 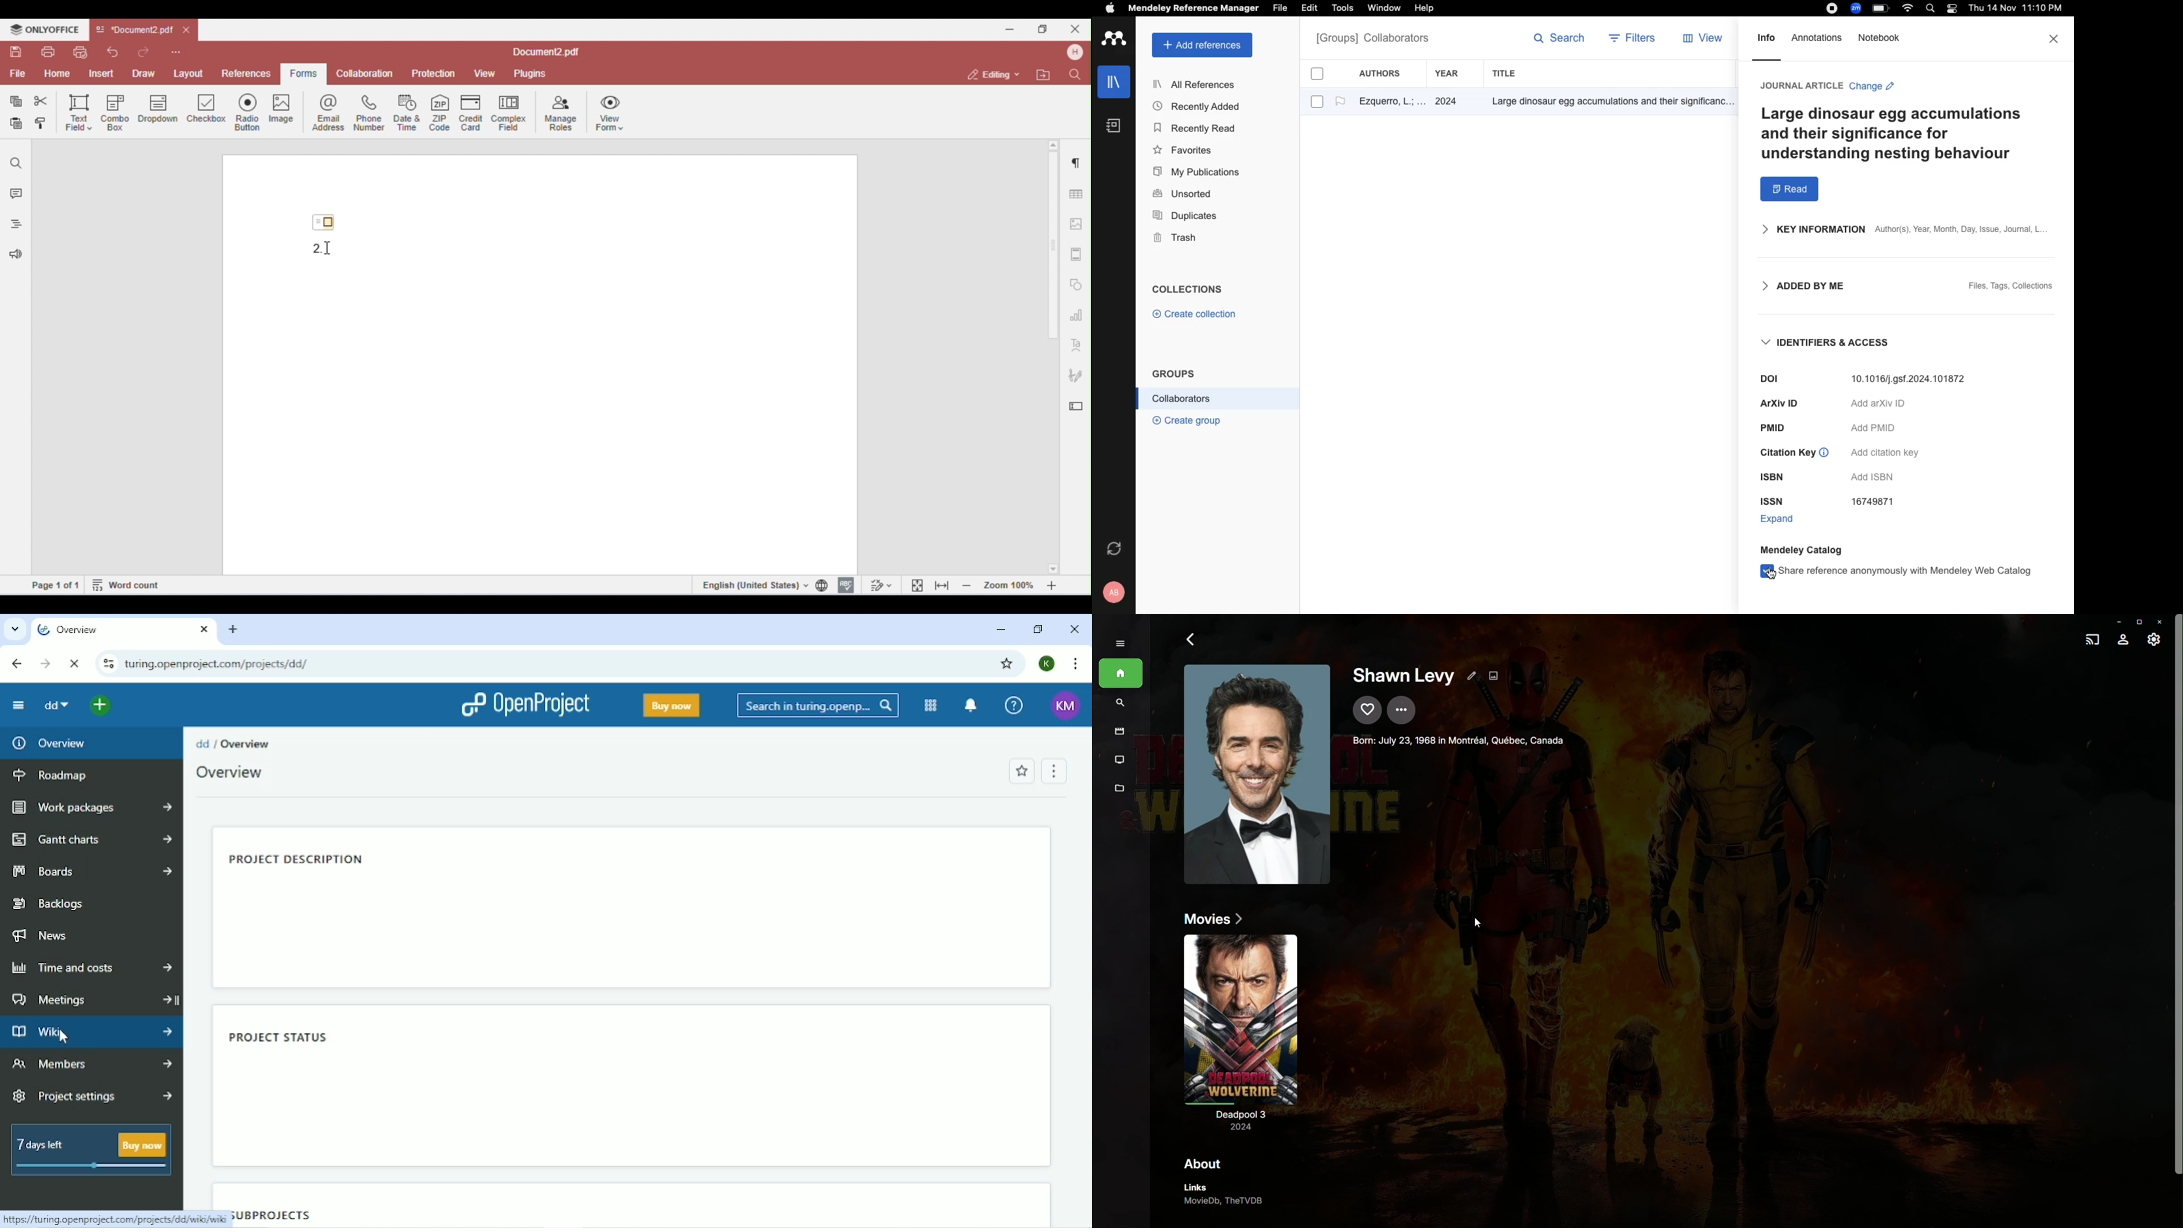 What do you see at coordinates (103, 705) in the screenshot?
I see `Open quick add menu` at bounding box center [103, 705].